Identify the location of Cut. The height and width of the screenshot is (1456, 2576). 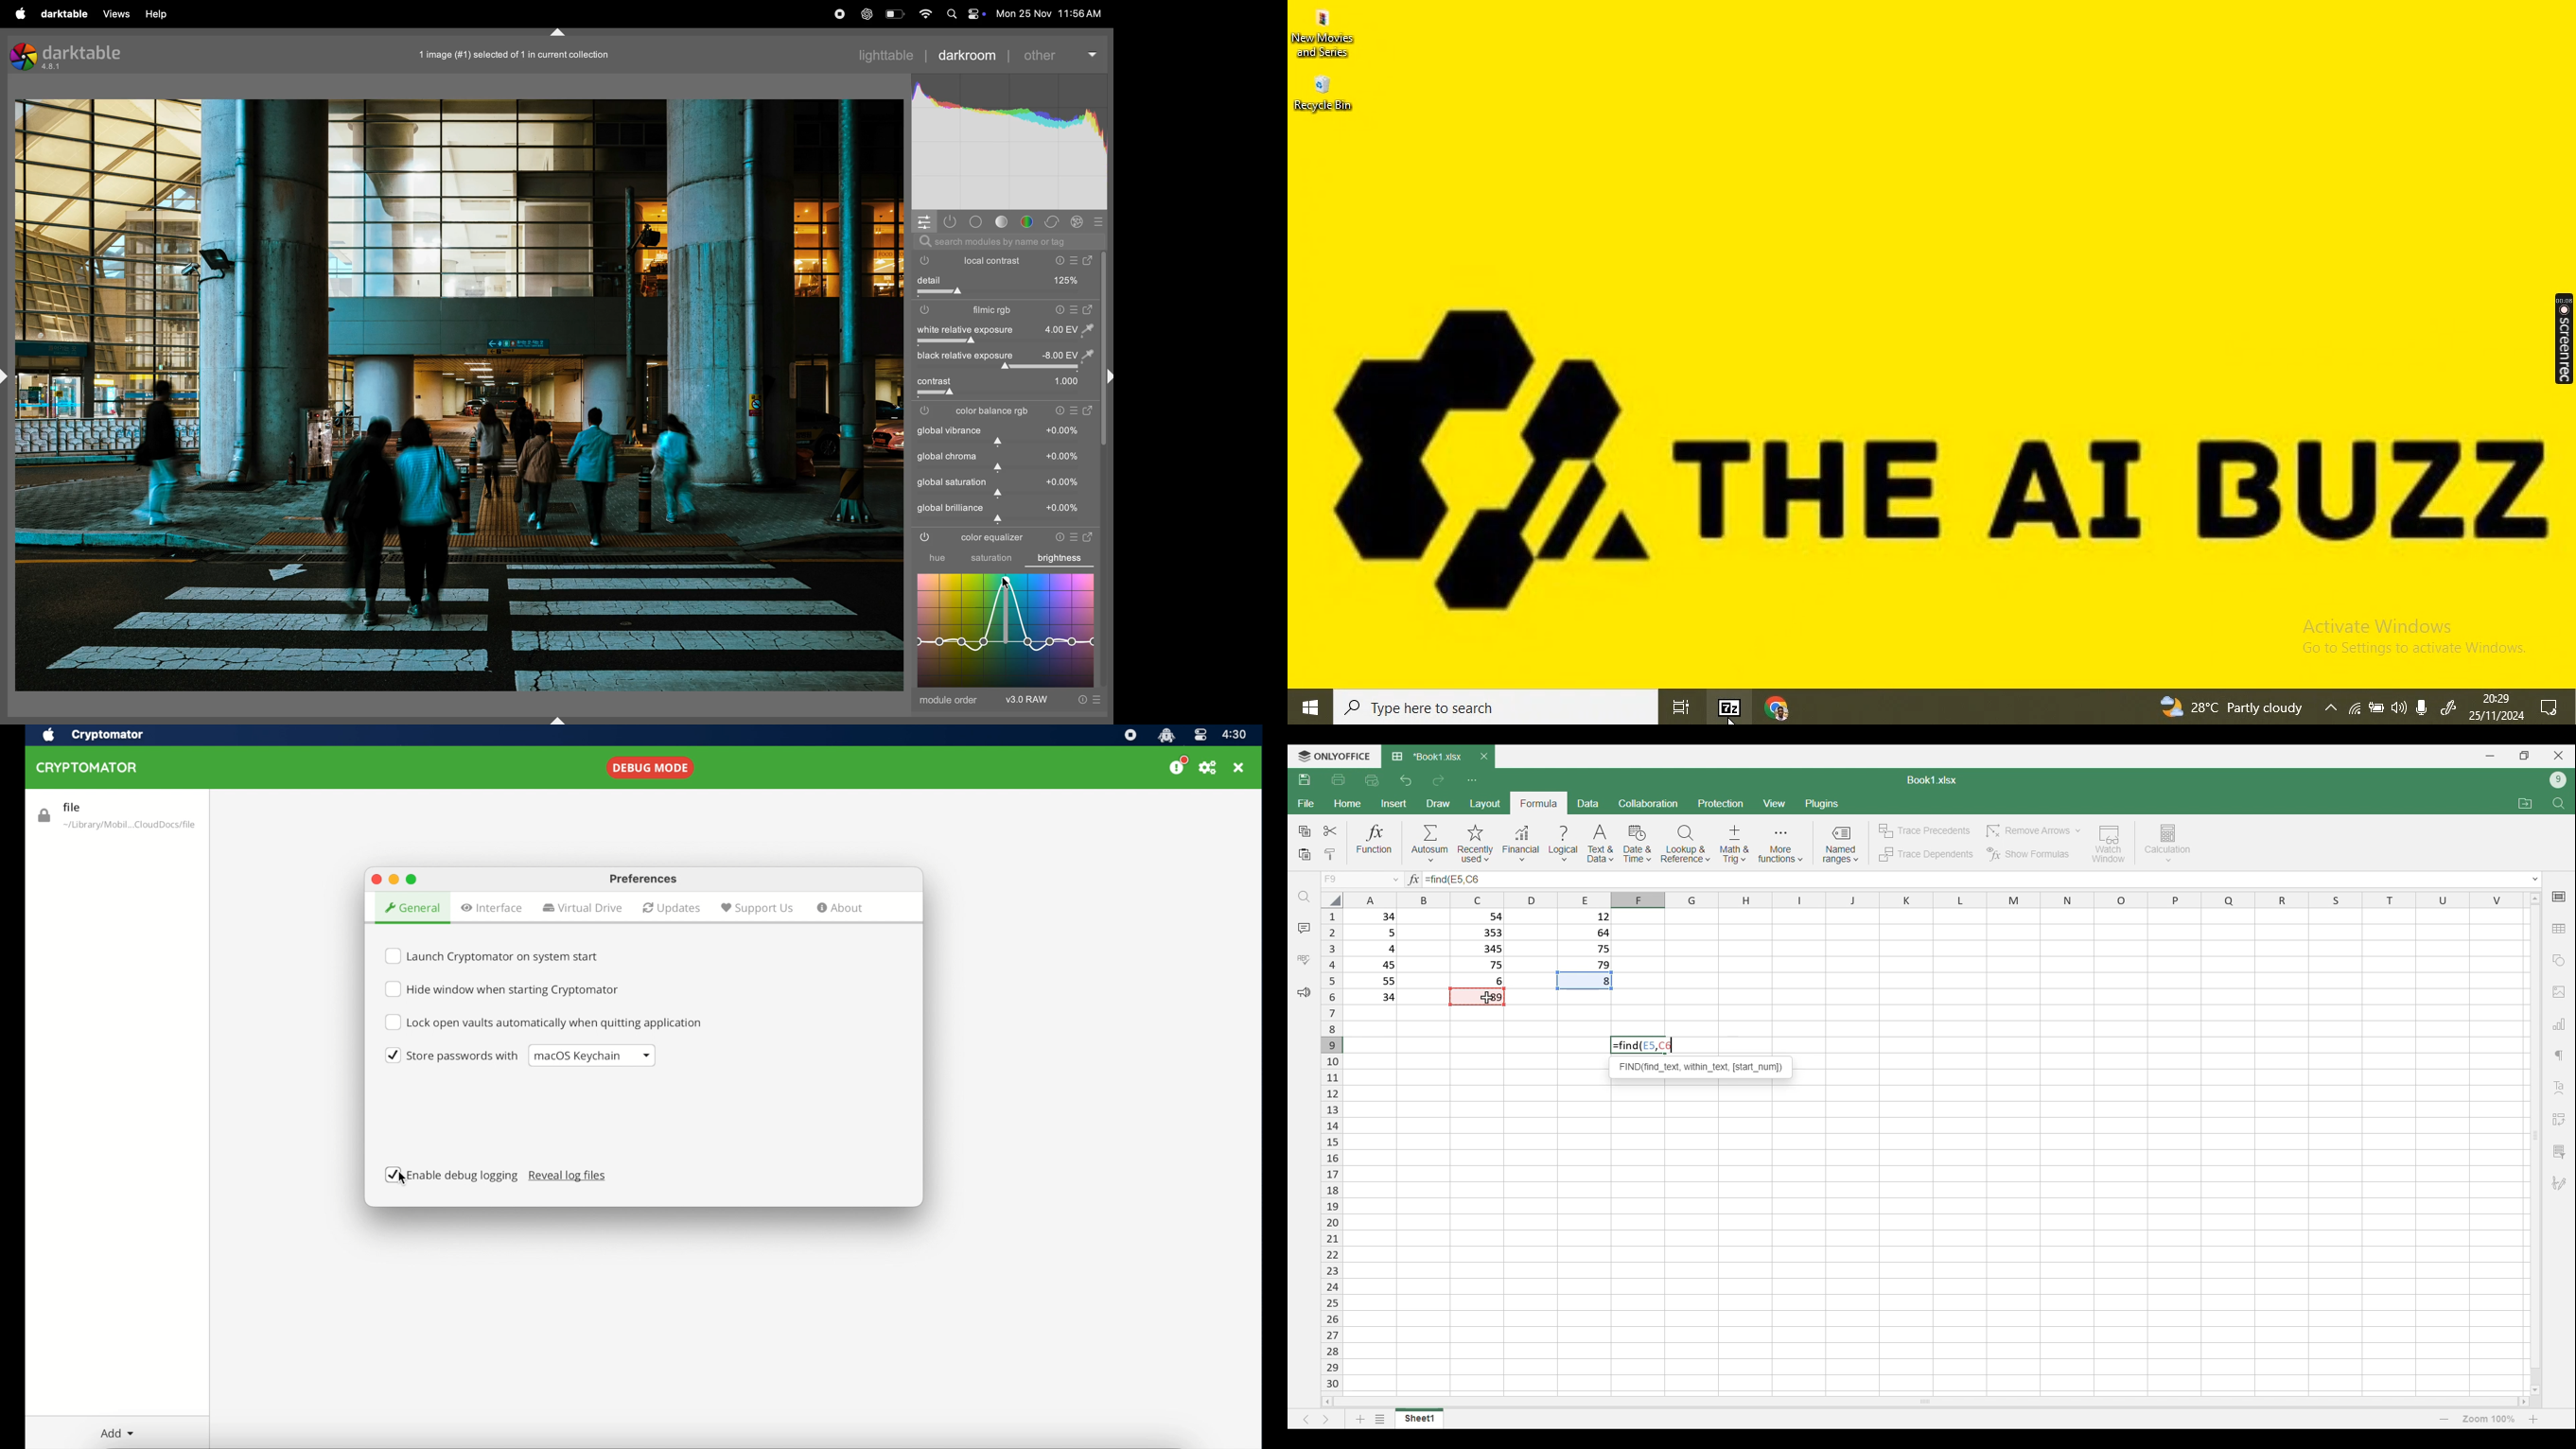
(1330, 830).